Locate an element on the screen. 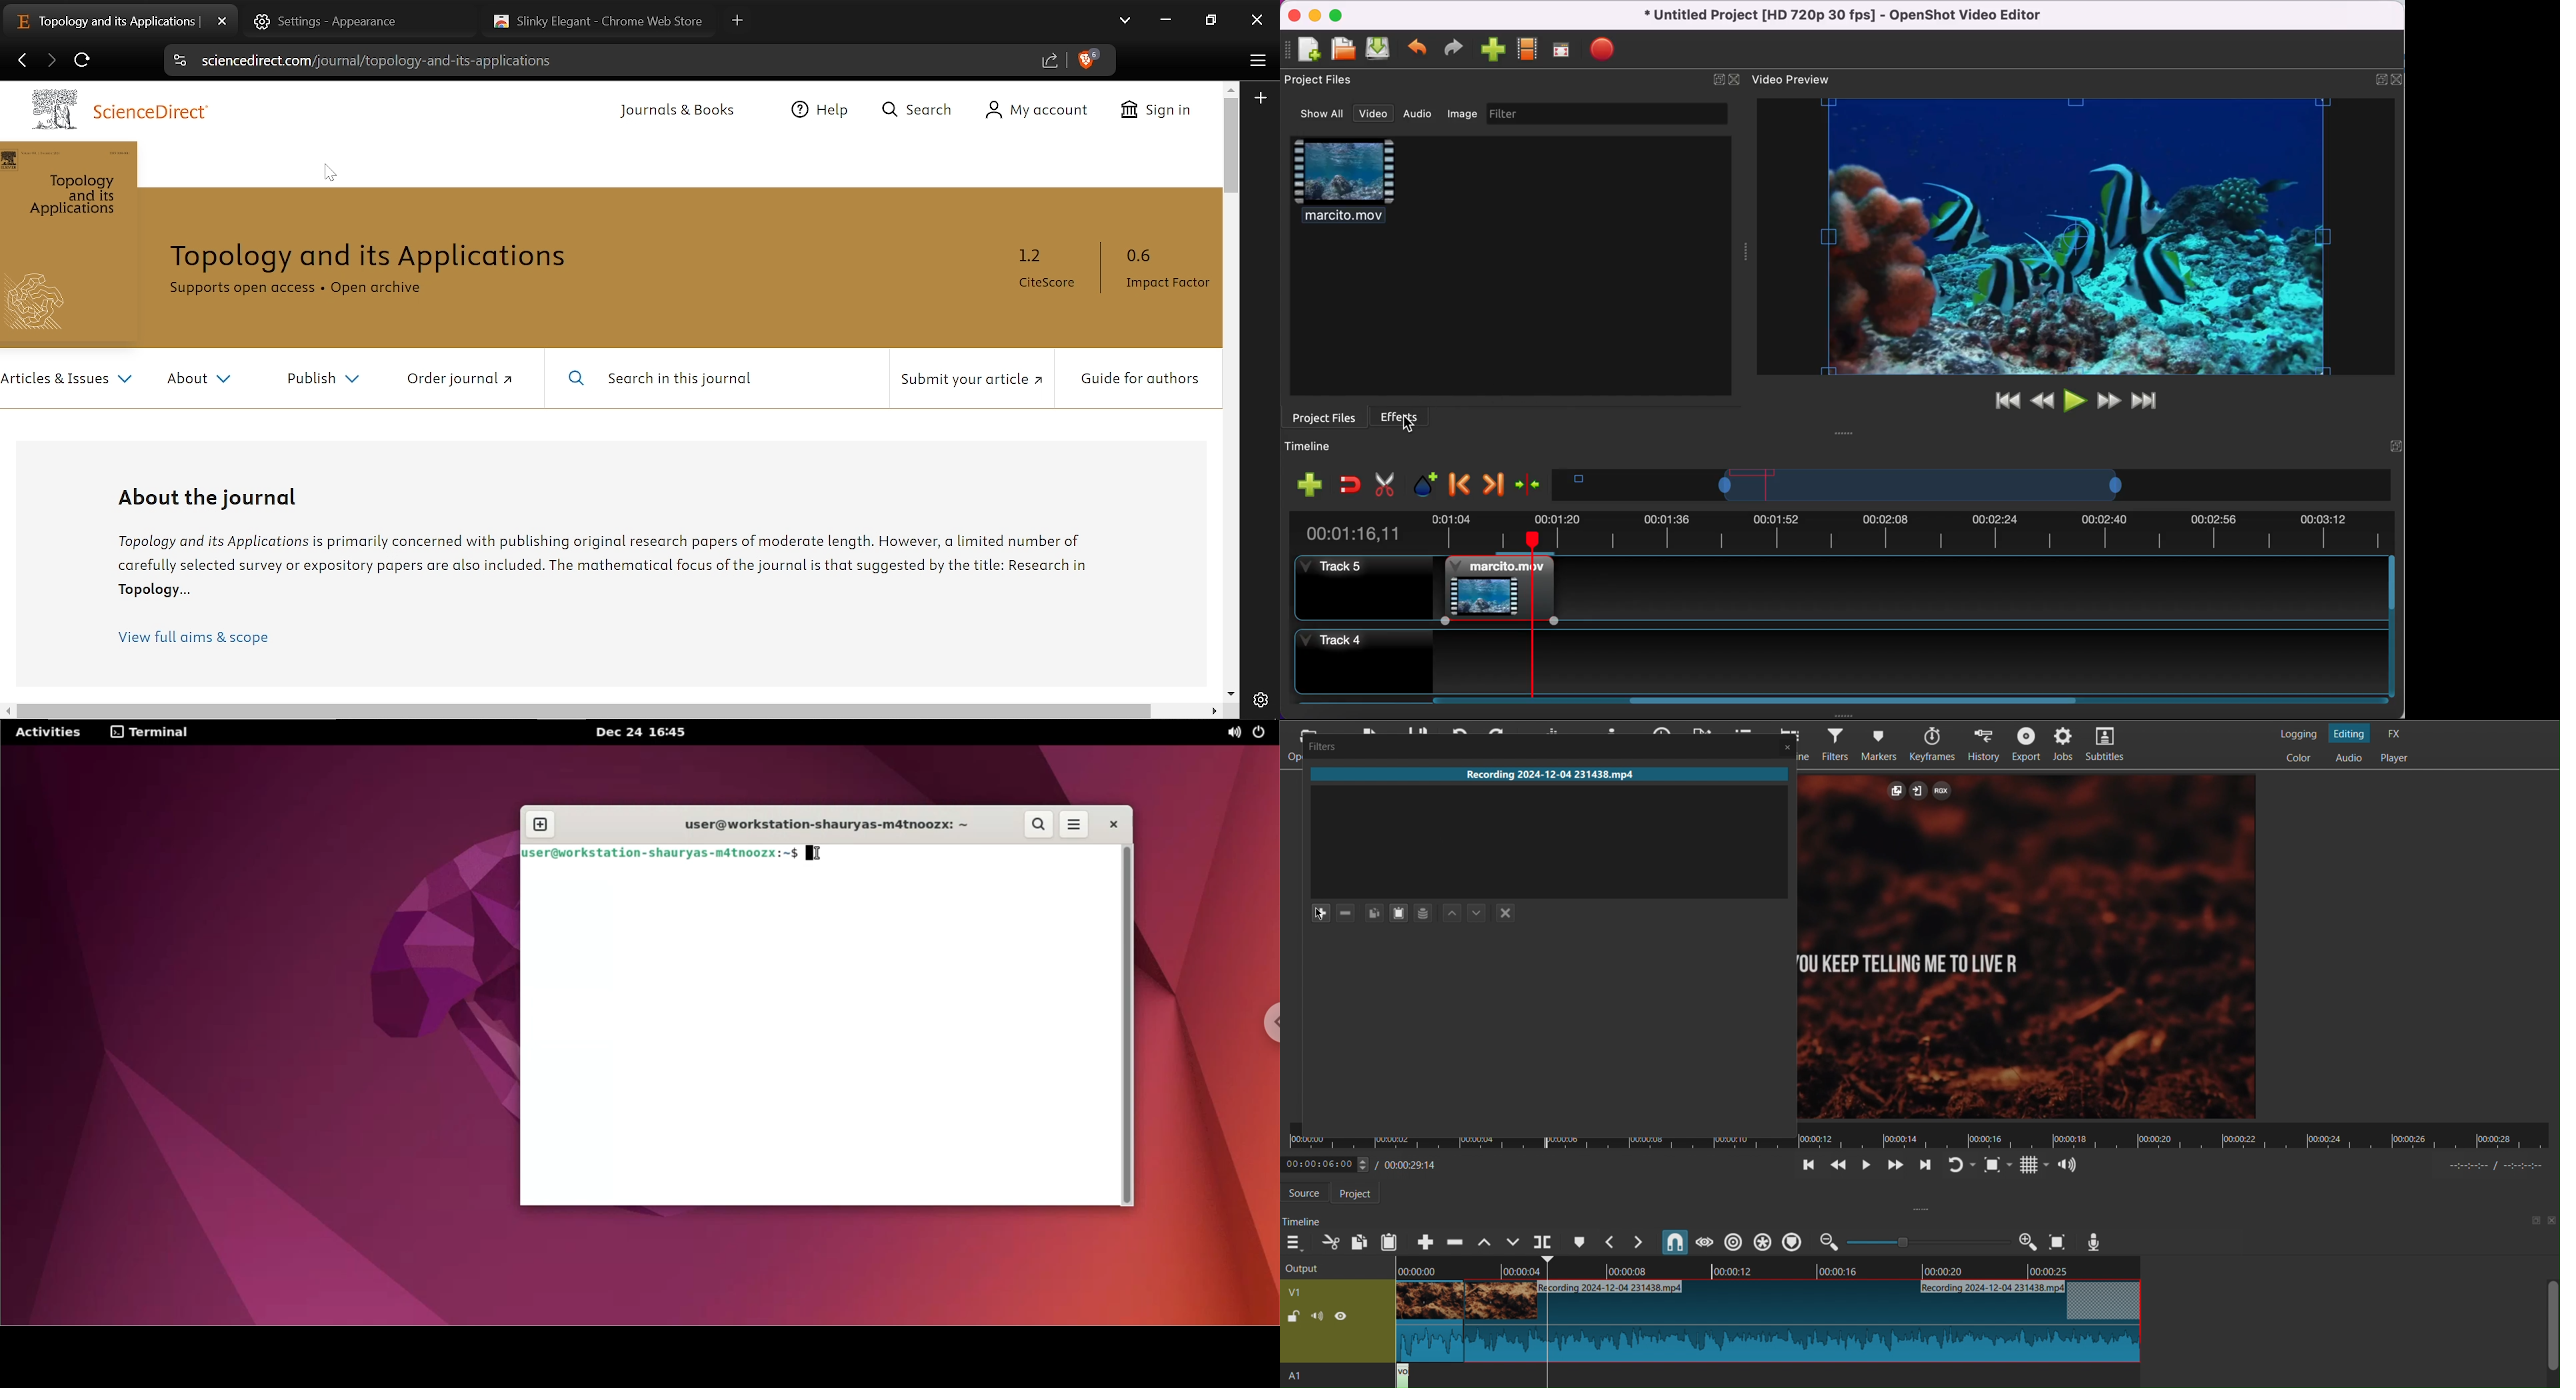 The image size is (2576, 1400). Next page is located at coordinates (51, 62).